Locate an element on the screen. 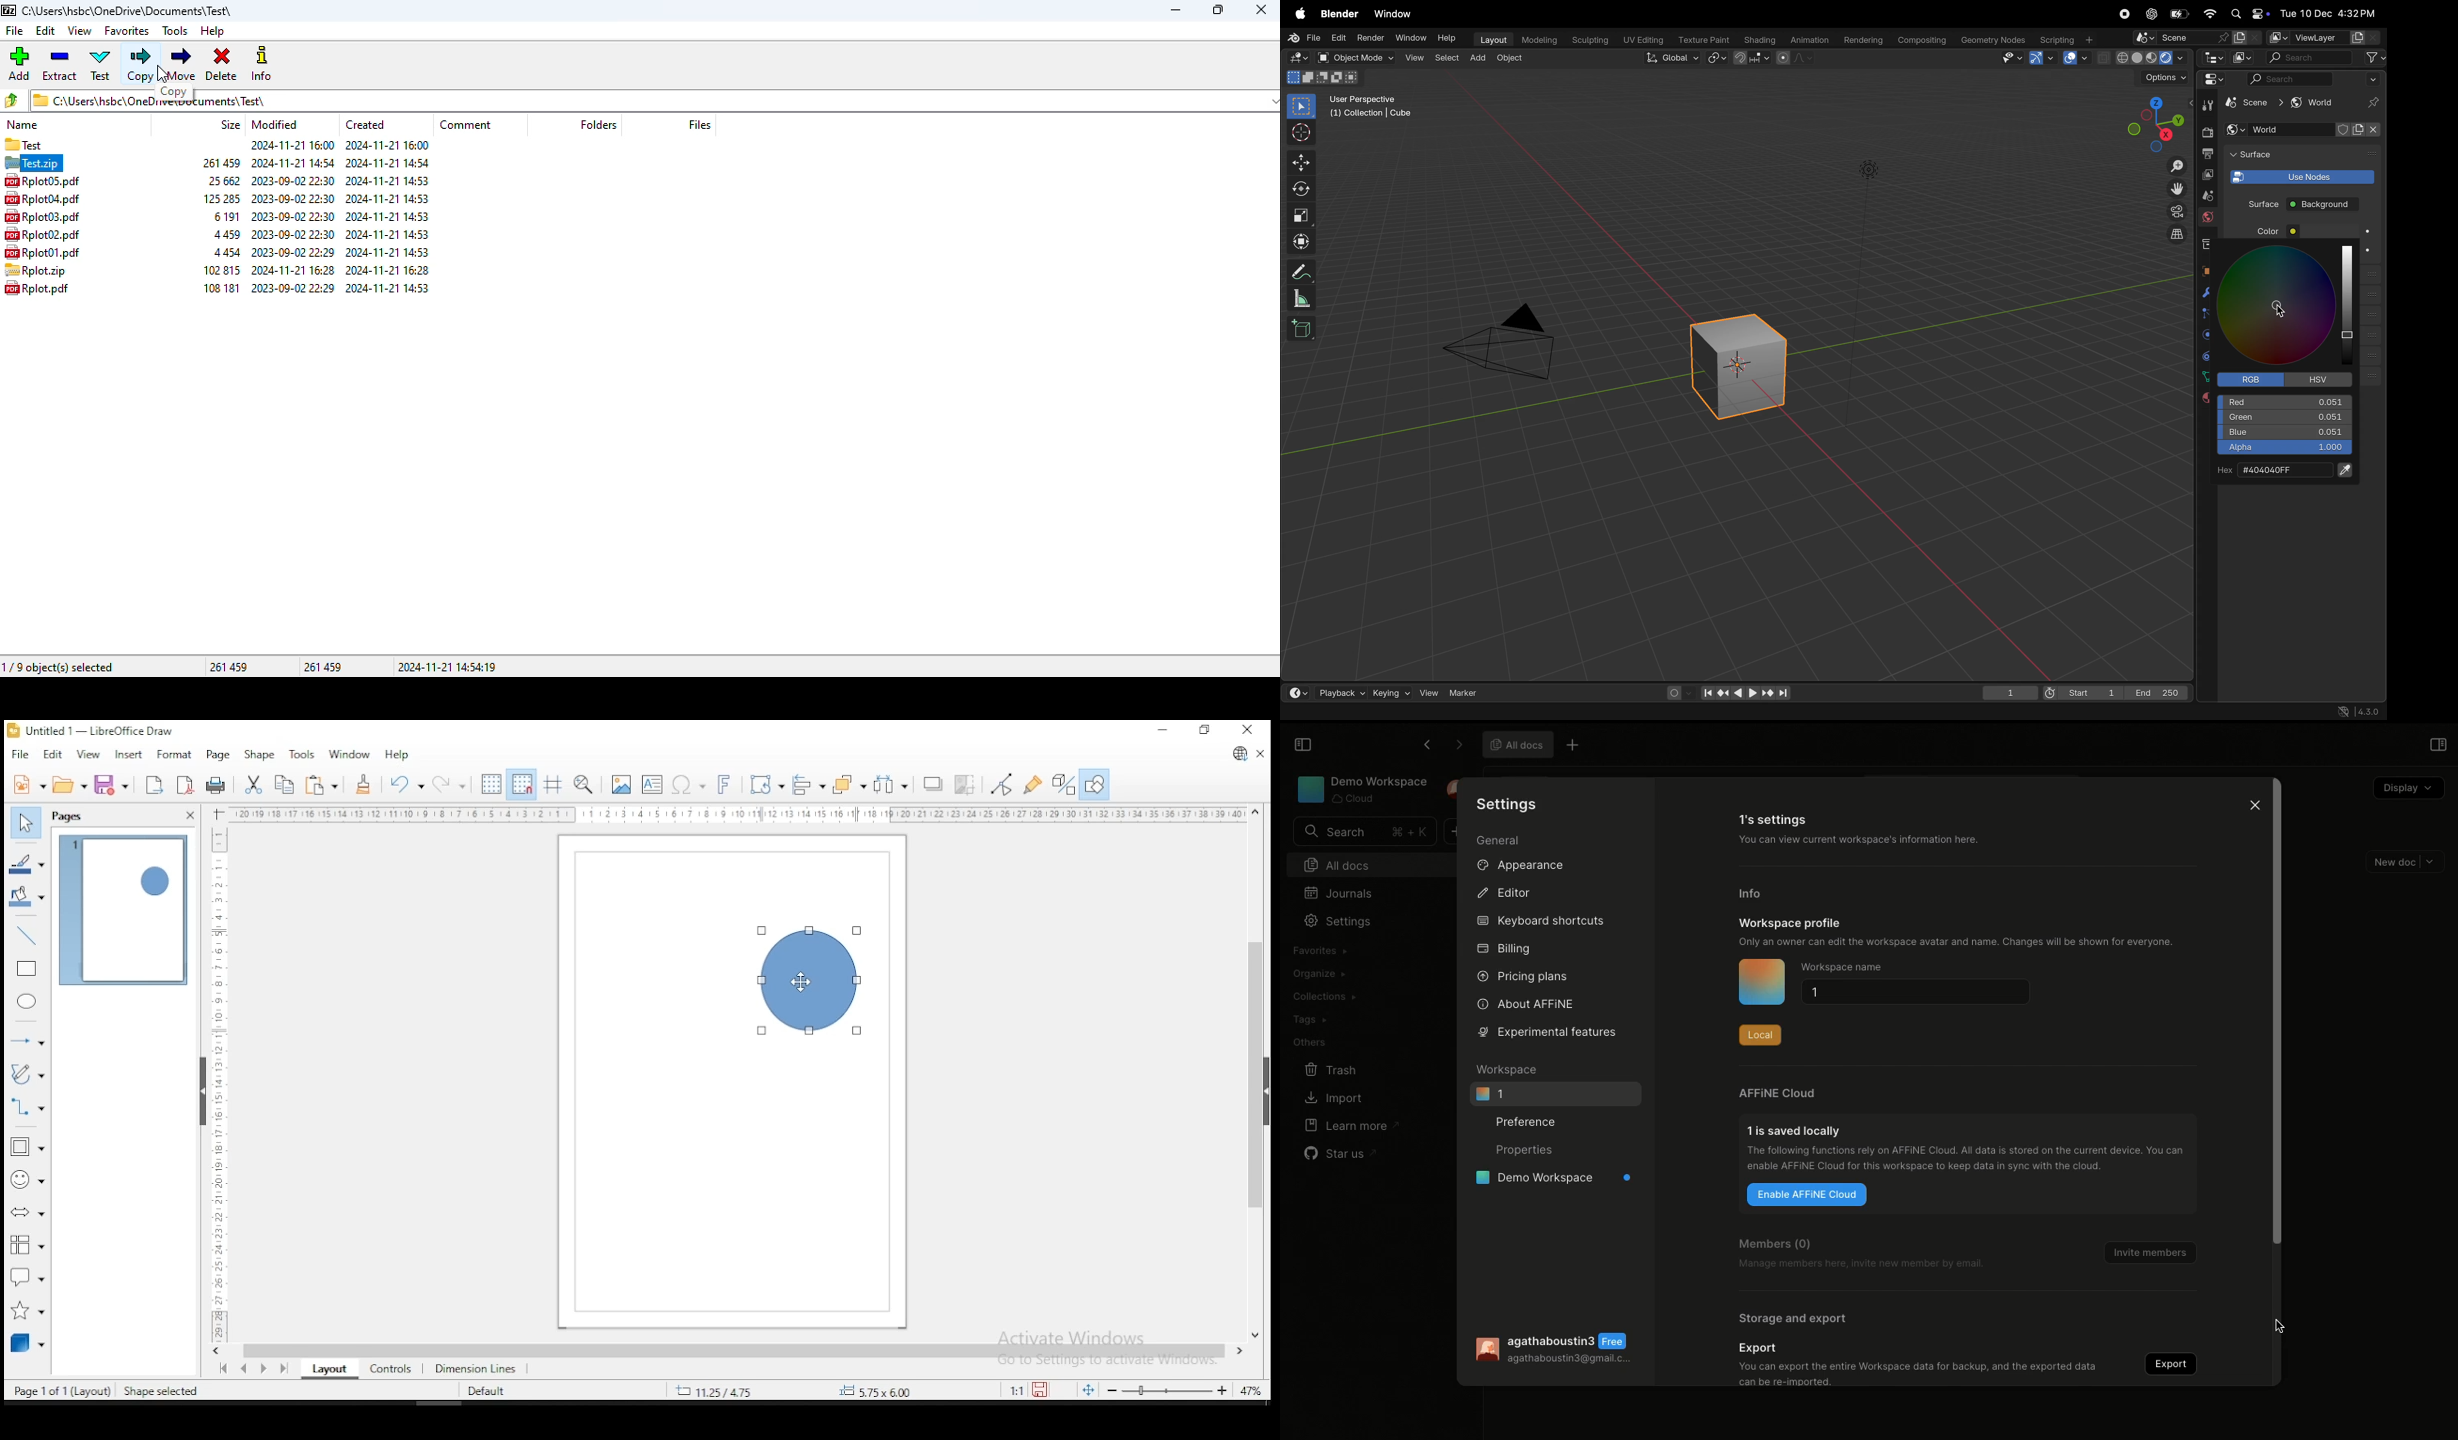 Image resolution: width=2464 pixels, height=1456 pixels. line color is located at coordinates (28, 865).